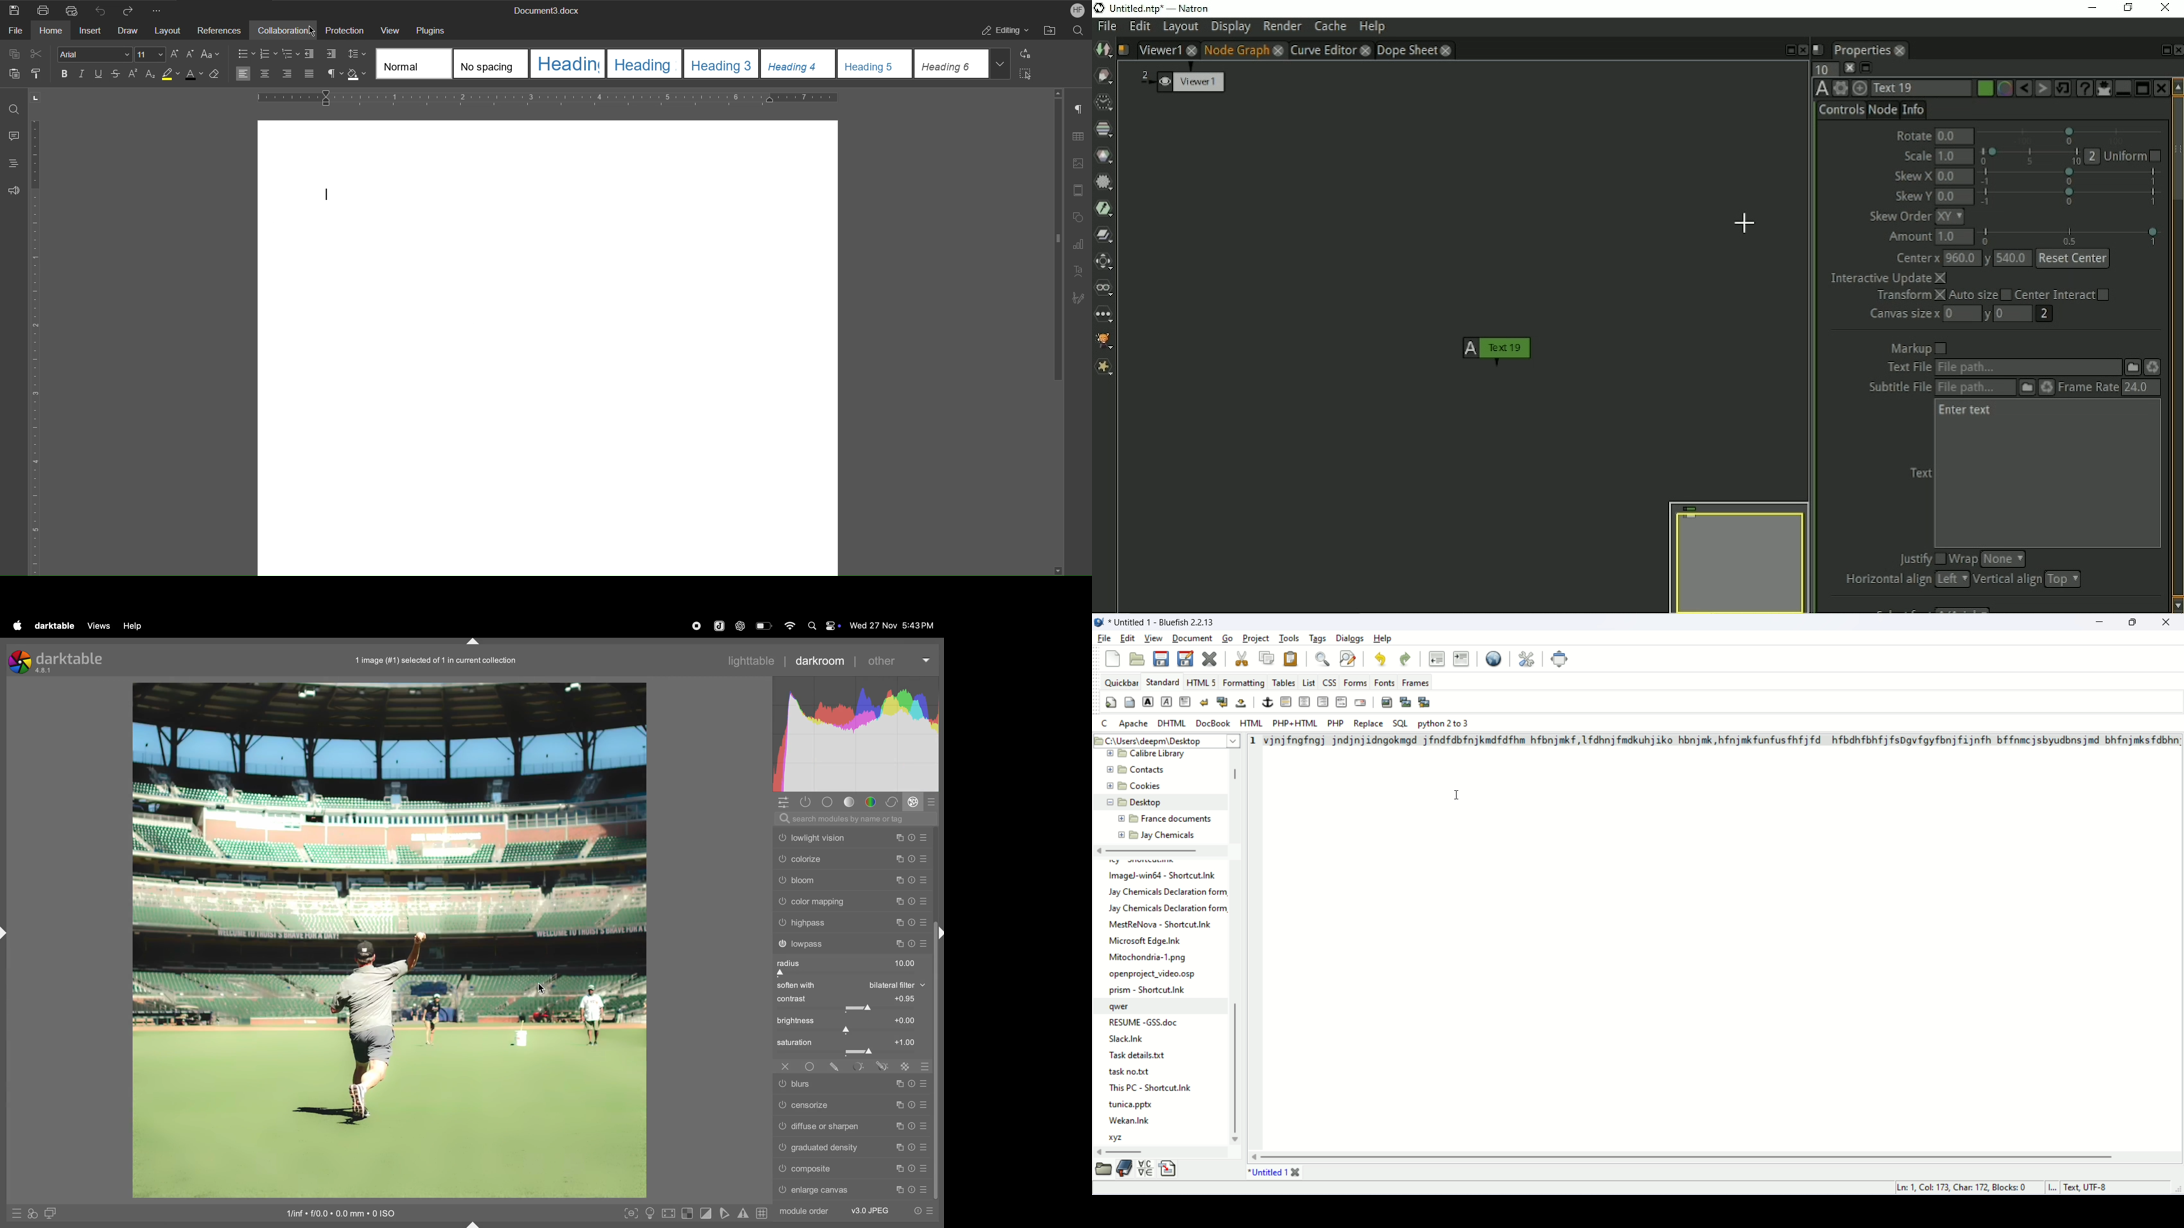 The width and height of the screenshot is (2184, 1232). What do you see at coordinates (855, 818) in the screenshot?
I see `searchbar` at bounding box center [855, 818].